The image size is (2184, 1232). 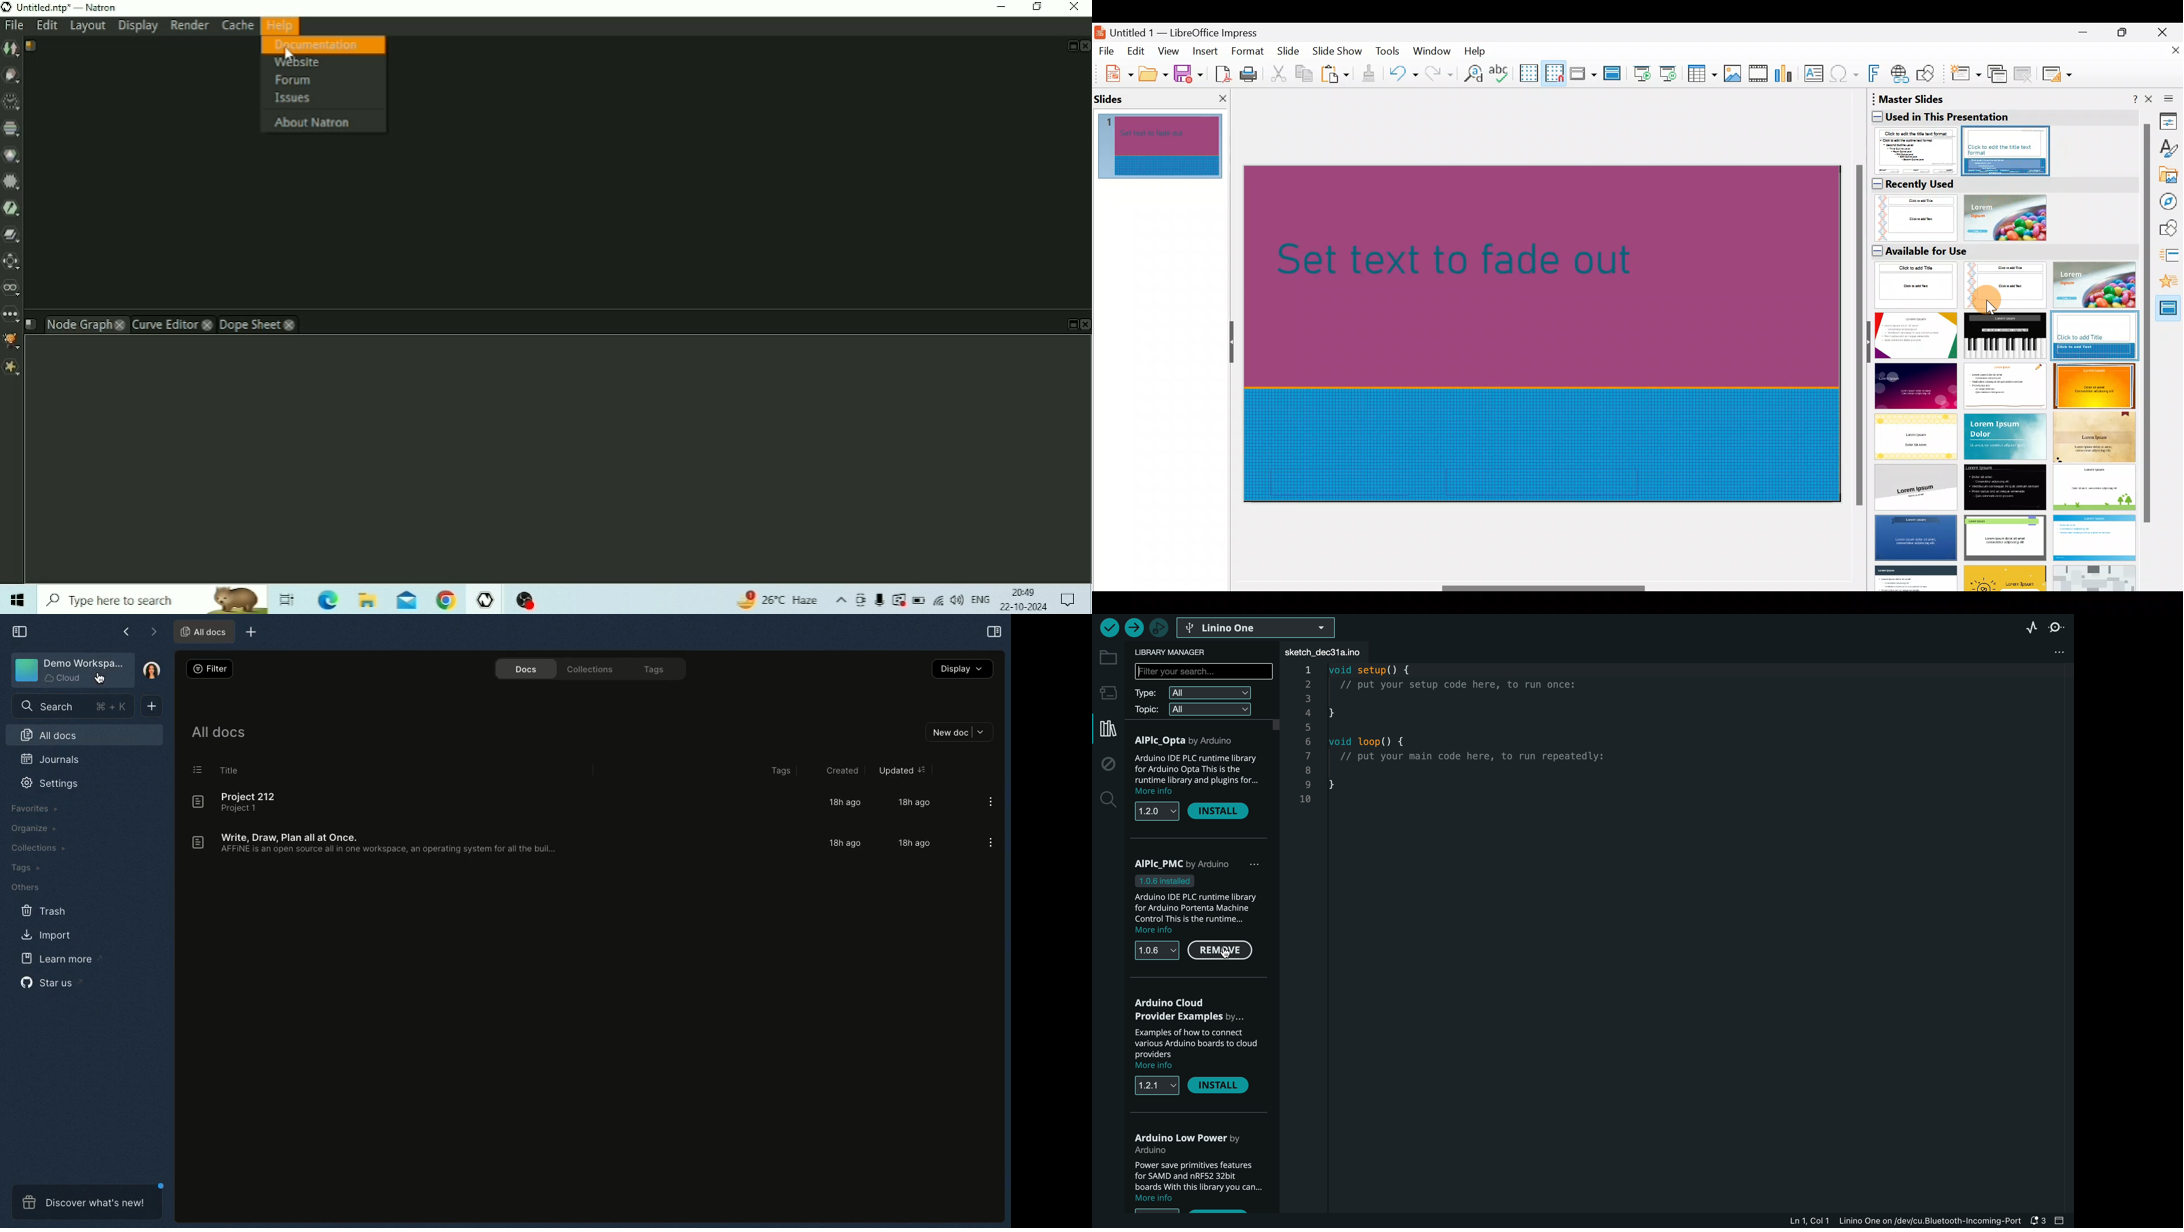 What do you see at coordinates (913, 802) in the screenshot?
I see `18h ago` at bounding box center [913, 802].